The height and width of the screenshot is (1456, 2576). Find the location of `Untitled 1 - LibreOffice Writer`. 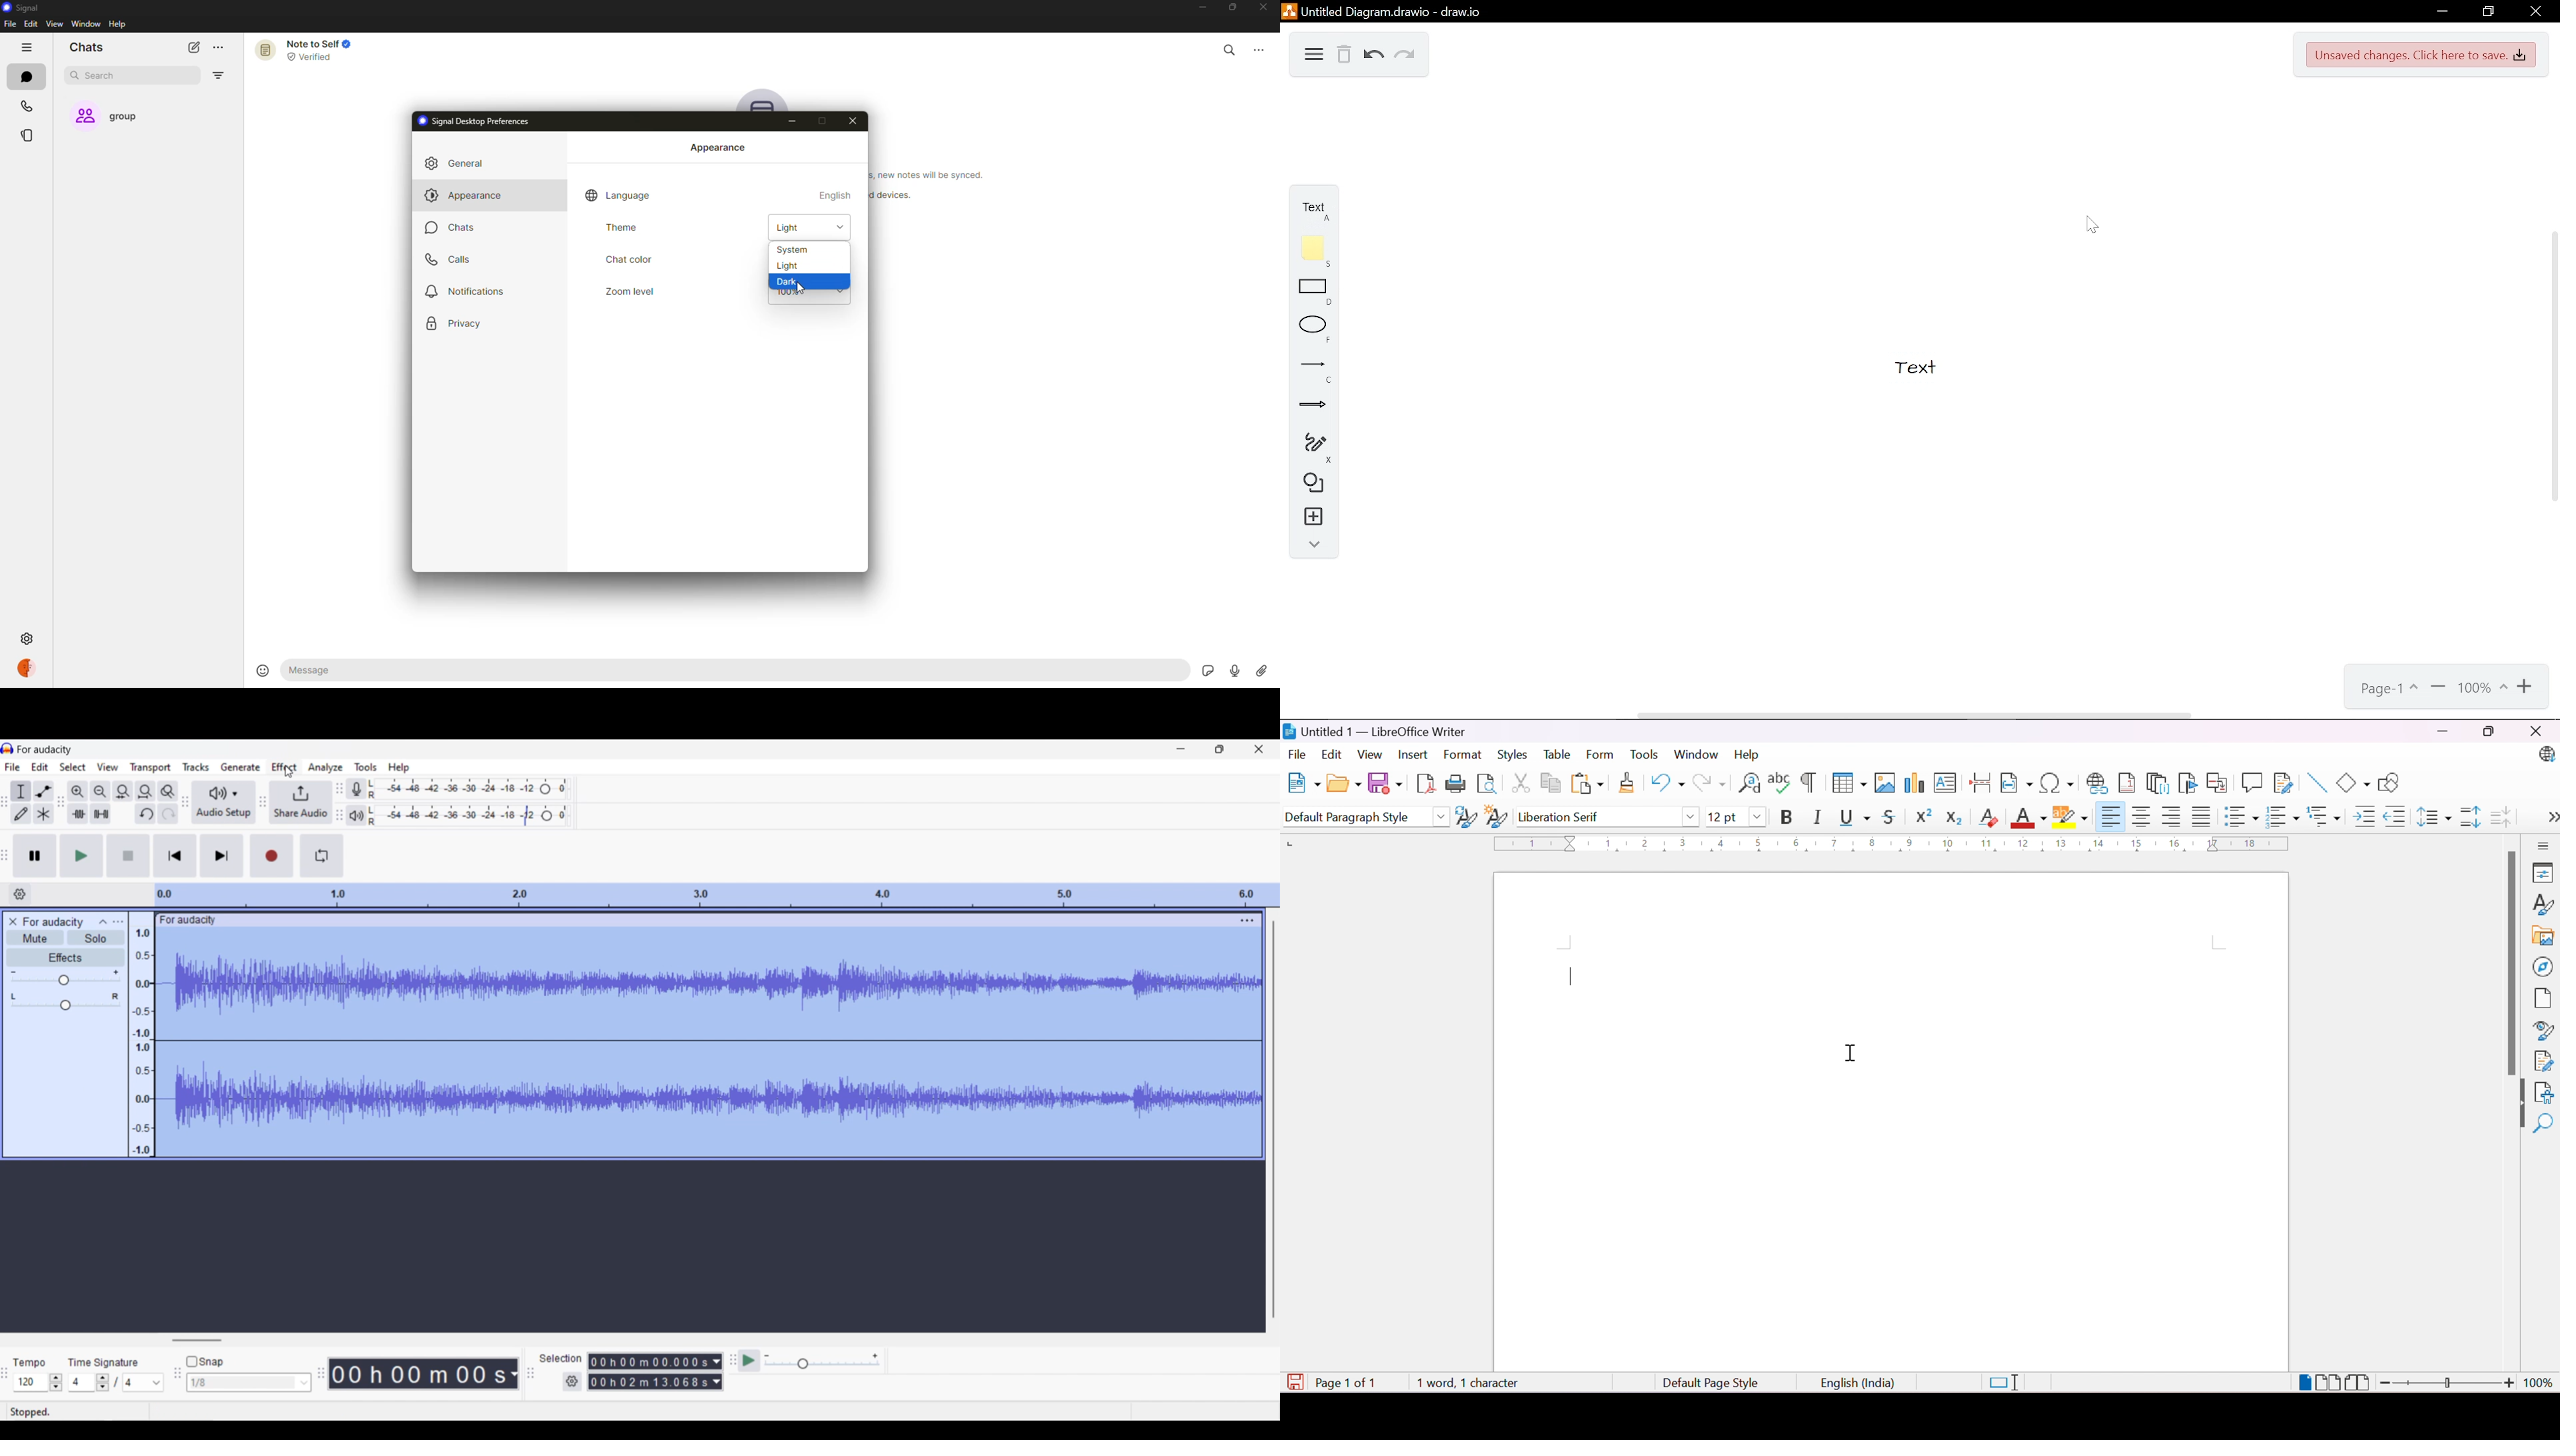

Untitled 1 - LibreOffice Writer is located at coordinates (1373, 731).